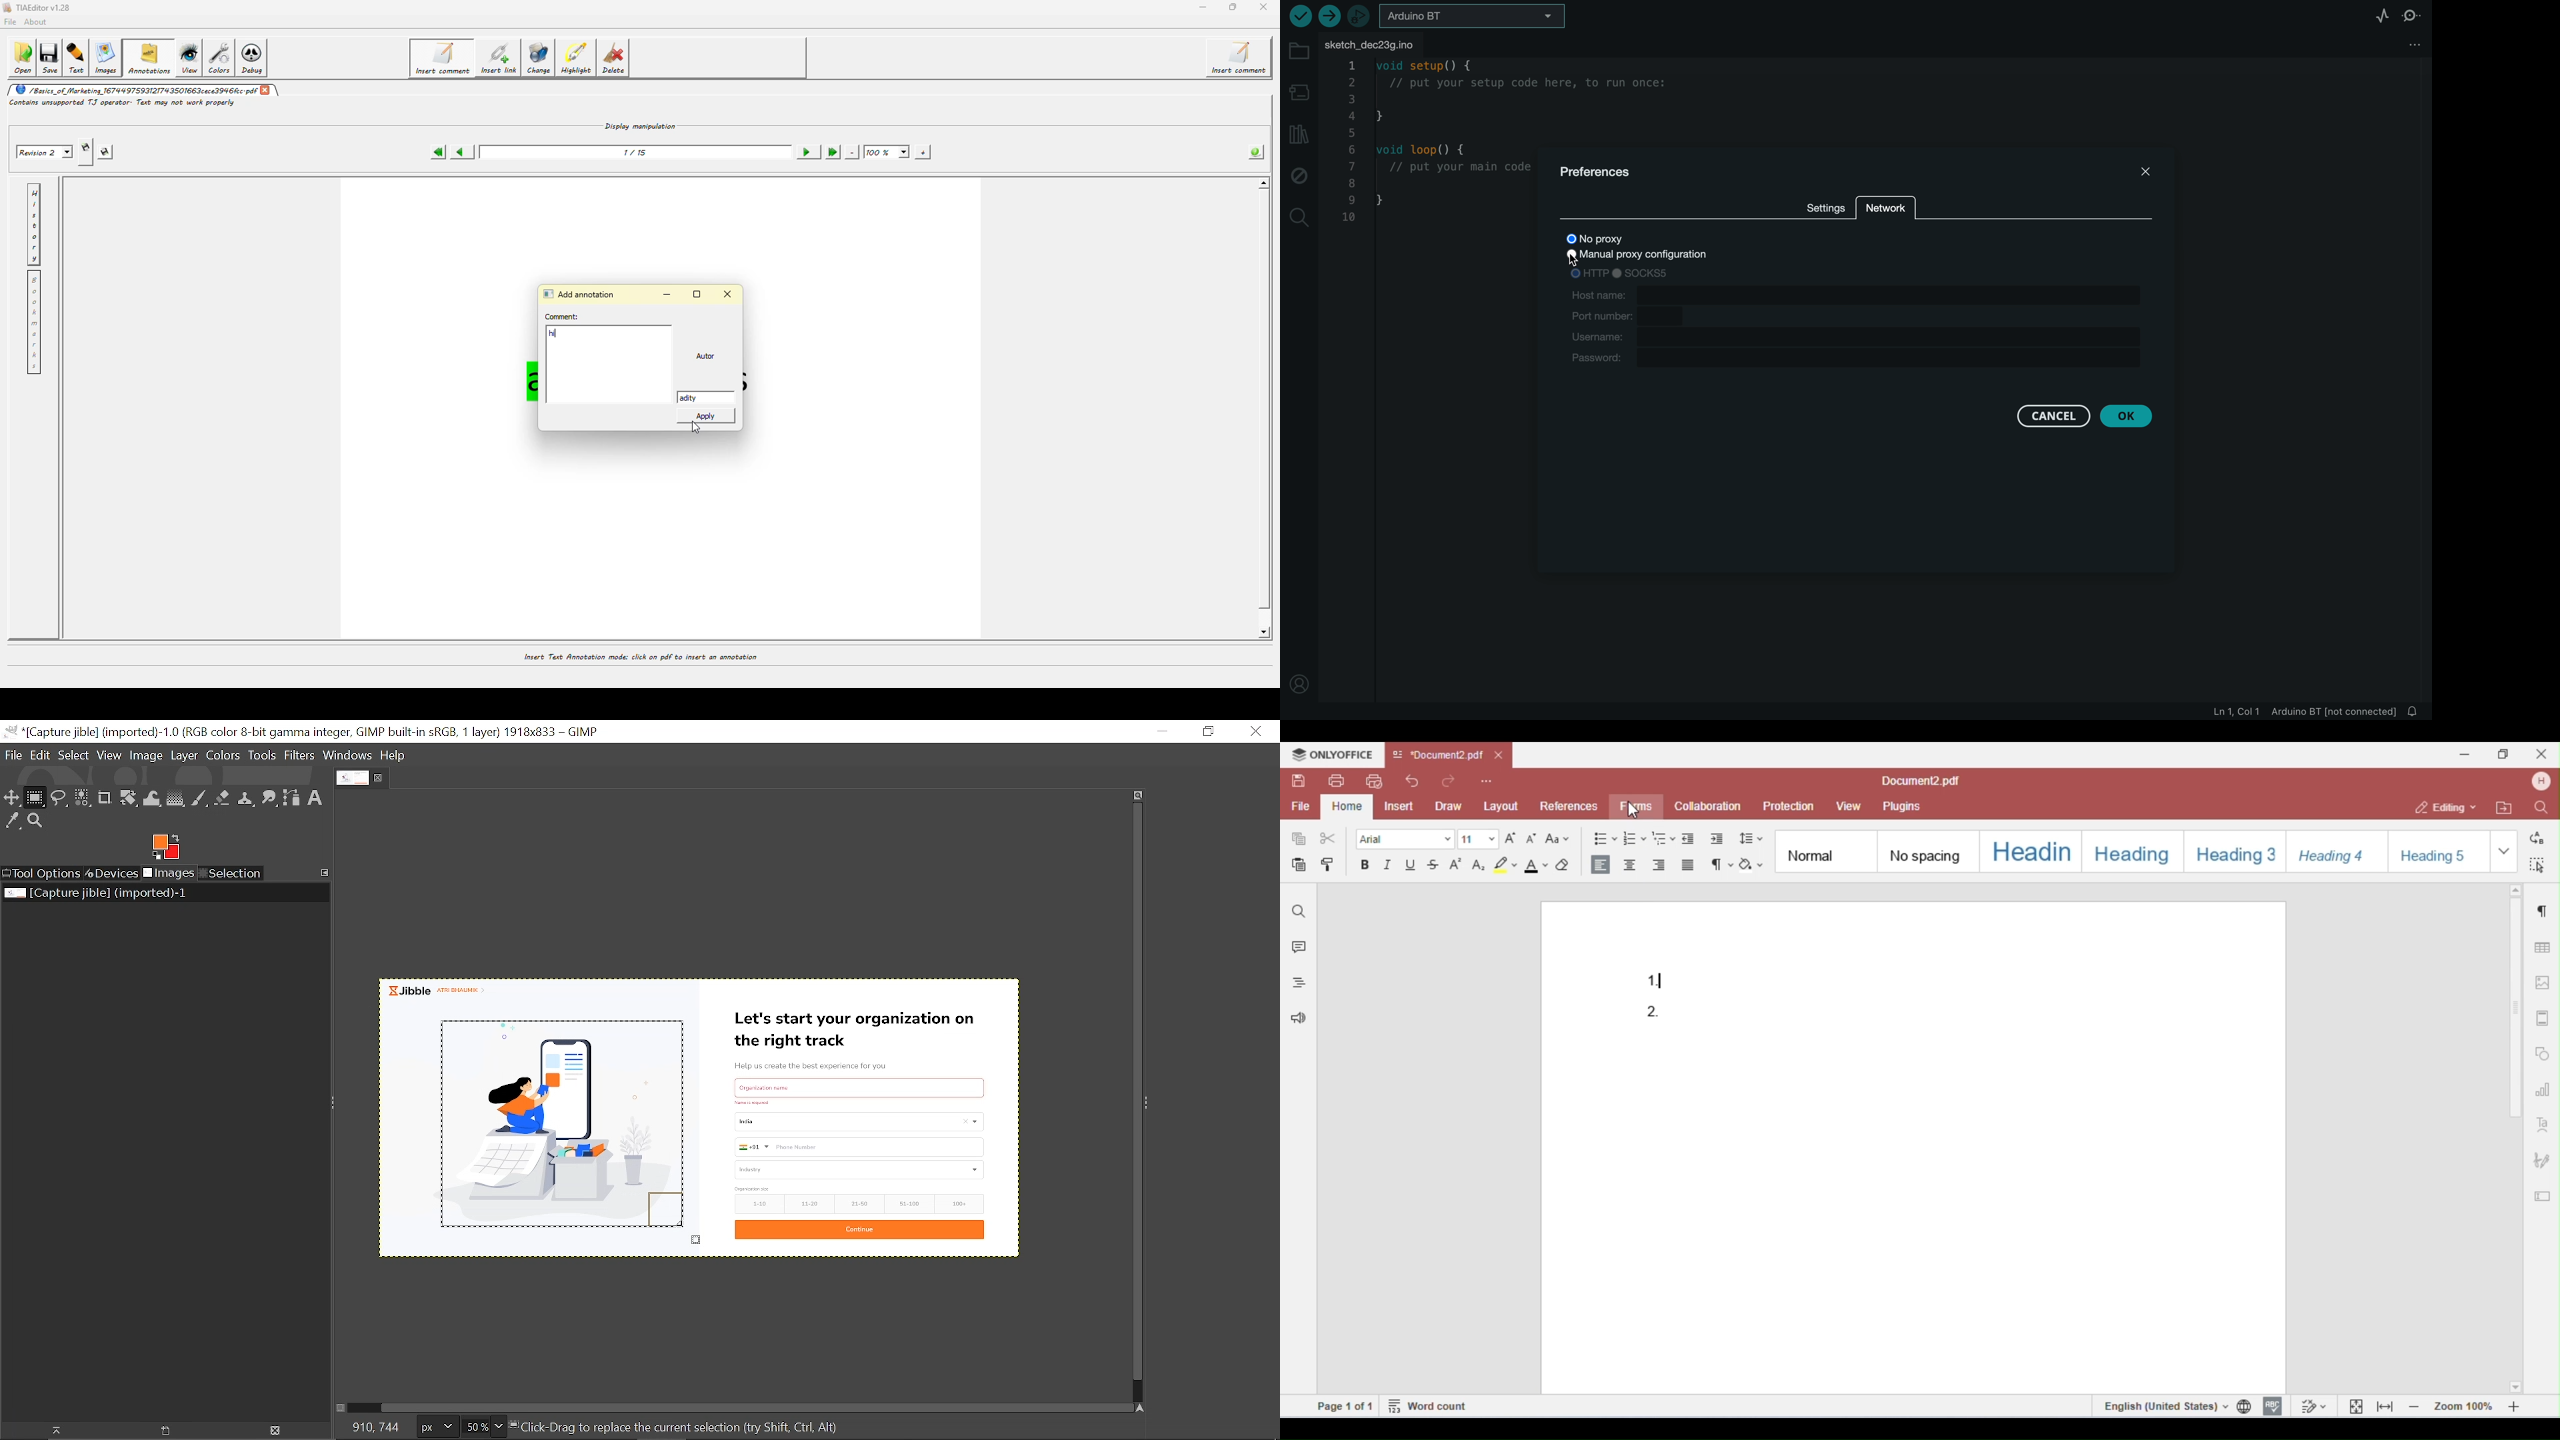 This screenshot has width=2576, height=1456. Describe the element at coordinates (168, 874) in the screenshot. I see `Images` at that location.